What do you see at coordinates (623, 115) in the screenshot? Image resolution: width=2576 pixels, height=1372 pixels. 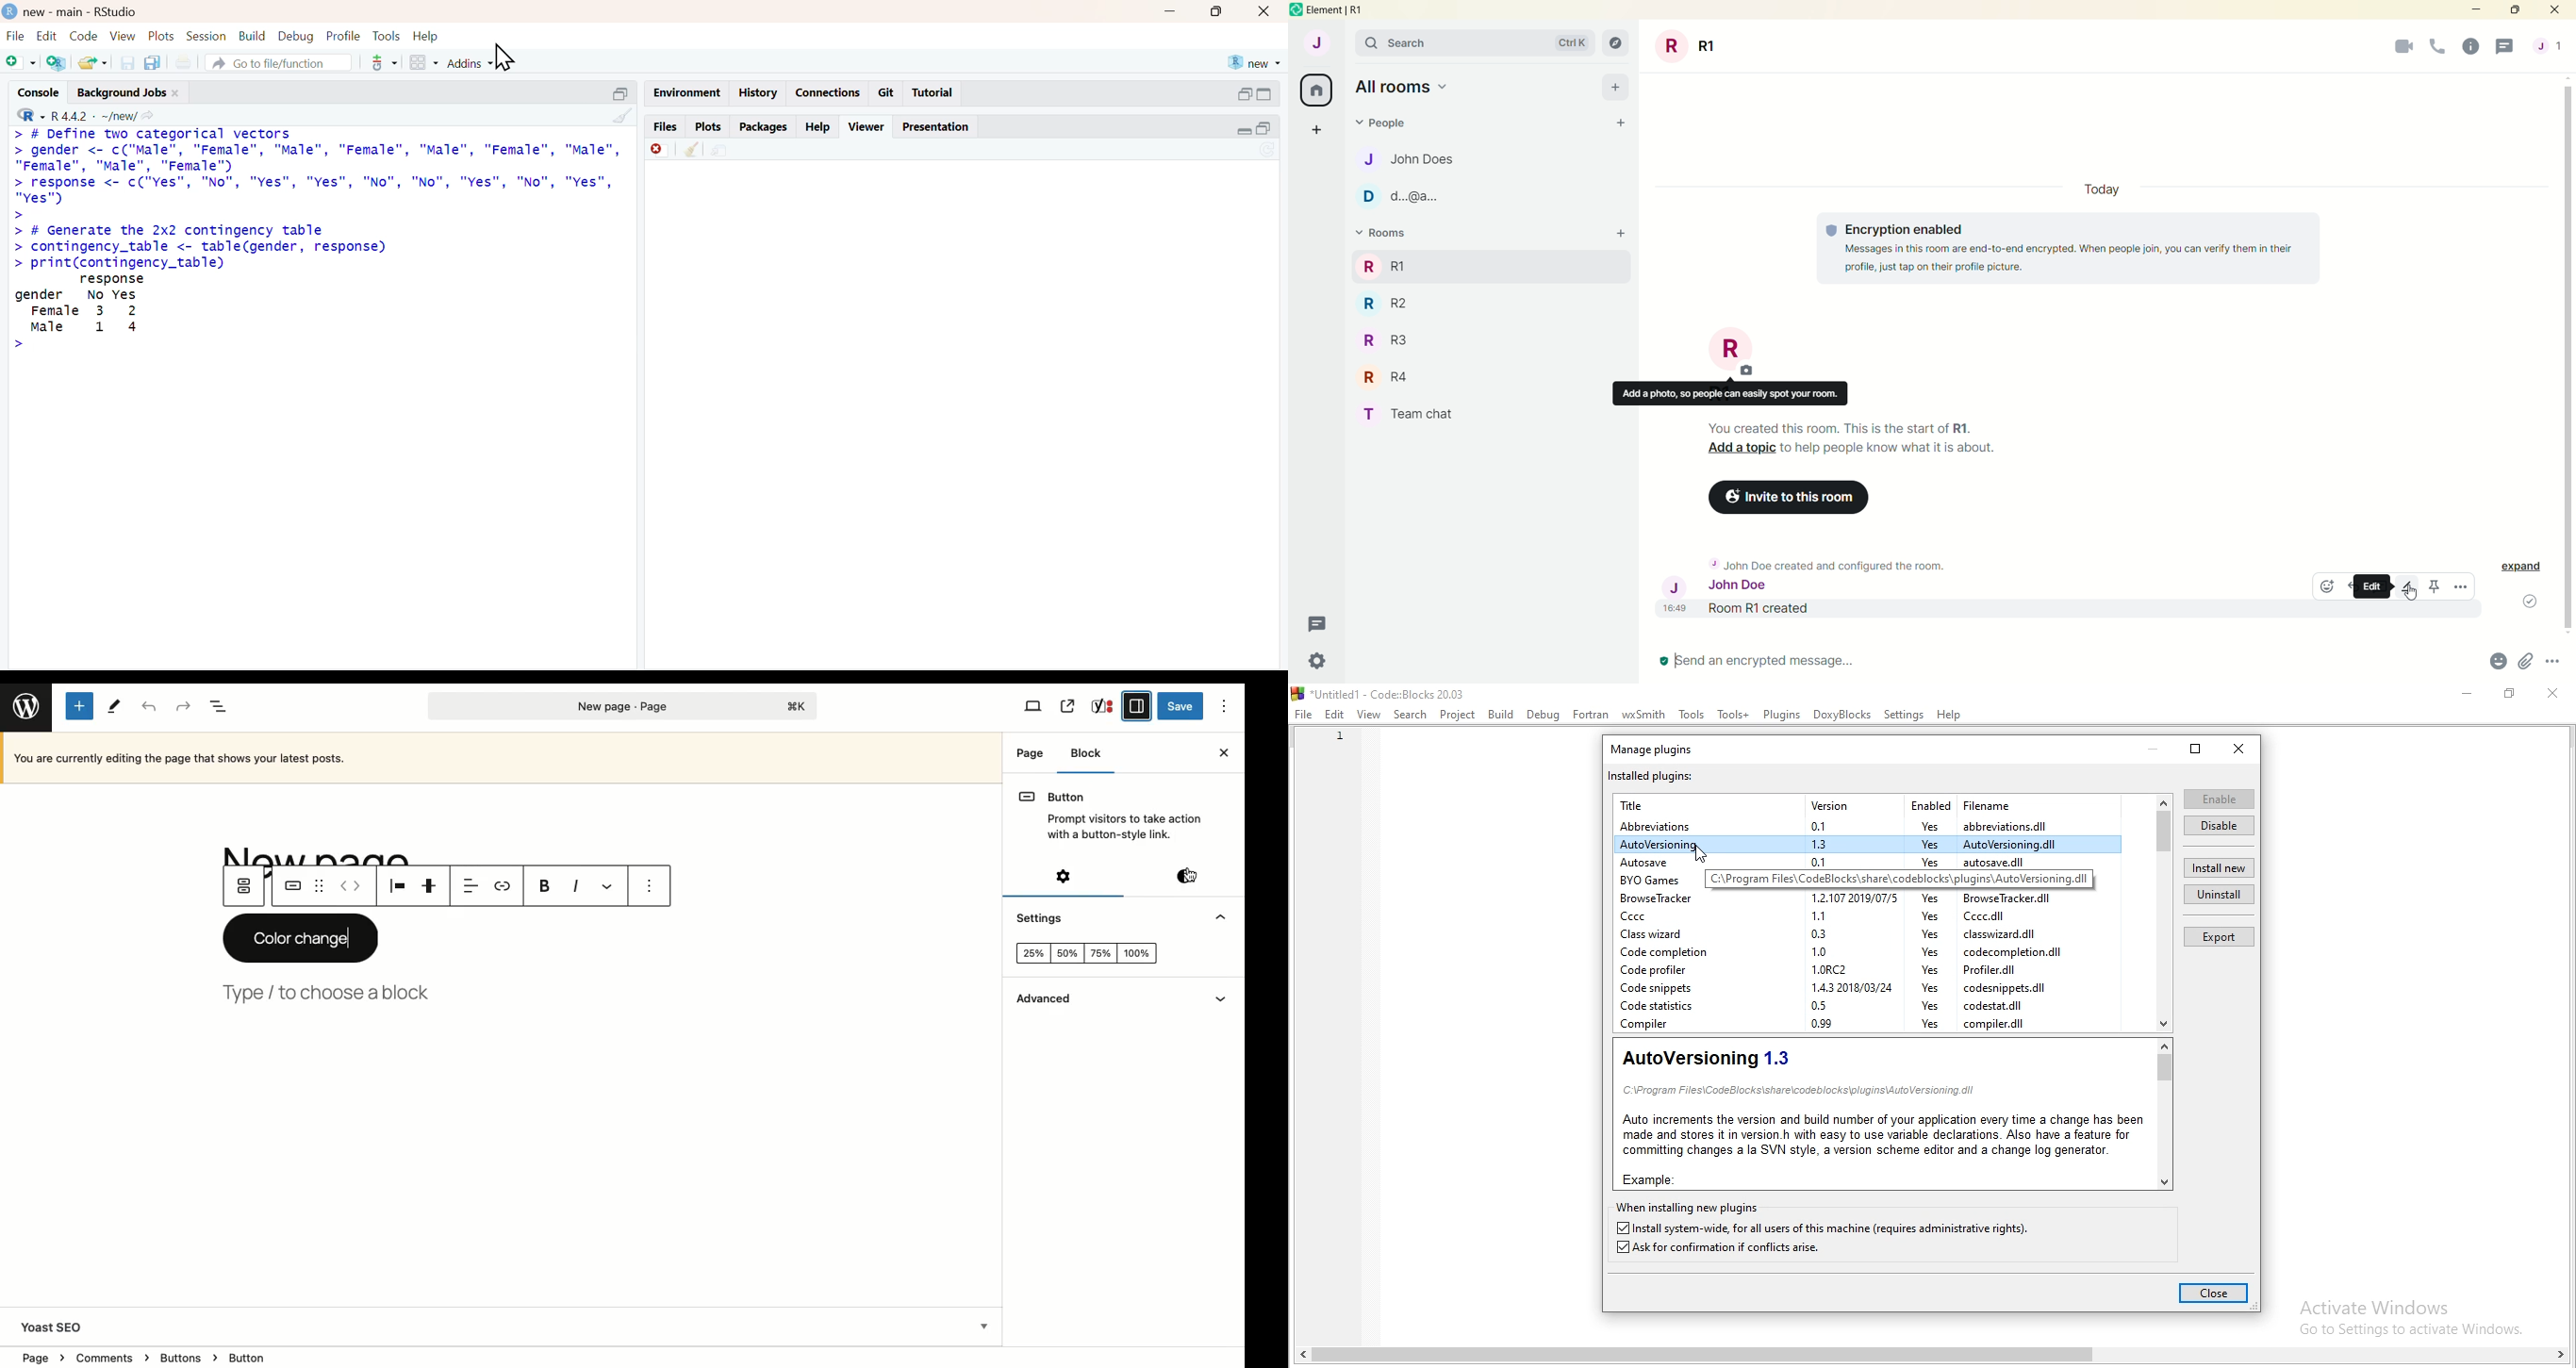 I see `clean` at bounding box center [623, 115].